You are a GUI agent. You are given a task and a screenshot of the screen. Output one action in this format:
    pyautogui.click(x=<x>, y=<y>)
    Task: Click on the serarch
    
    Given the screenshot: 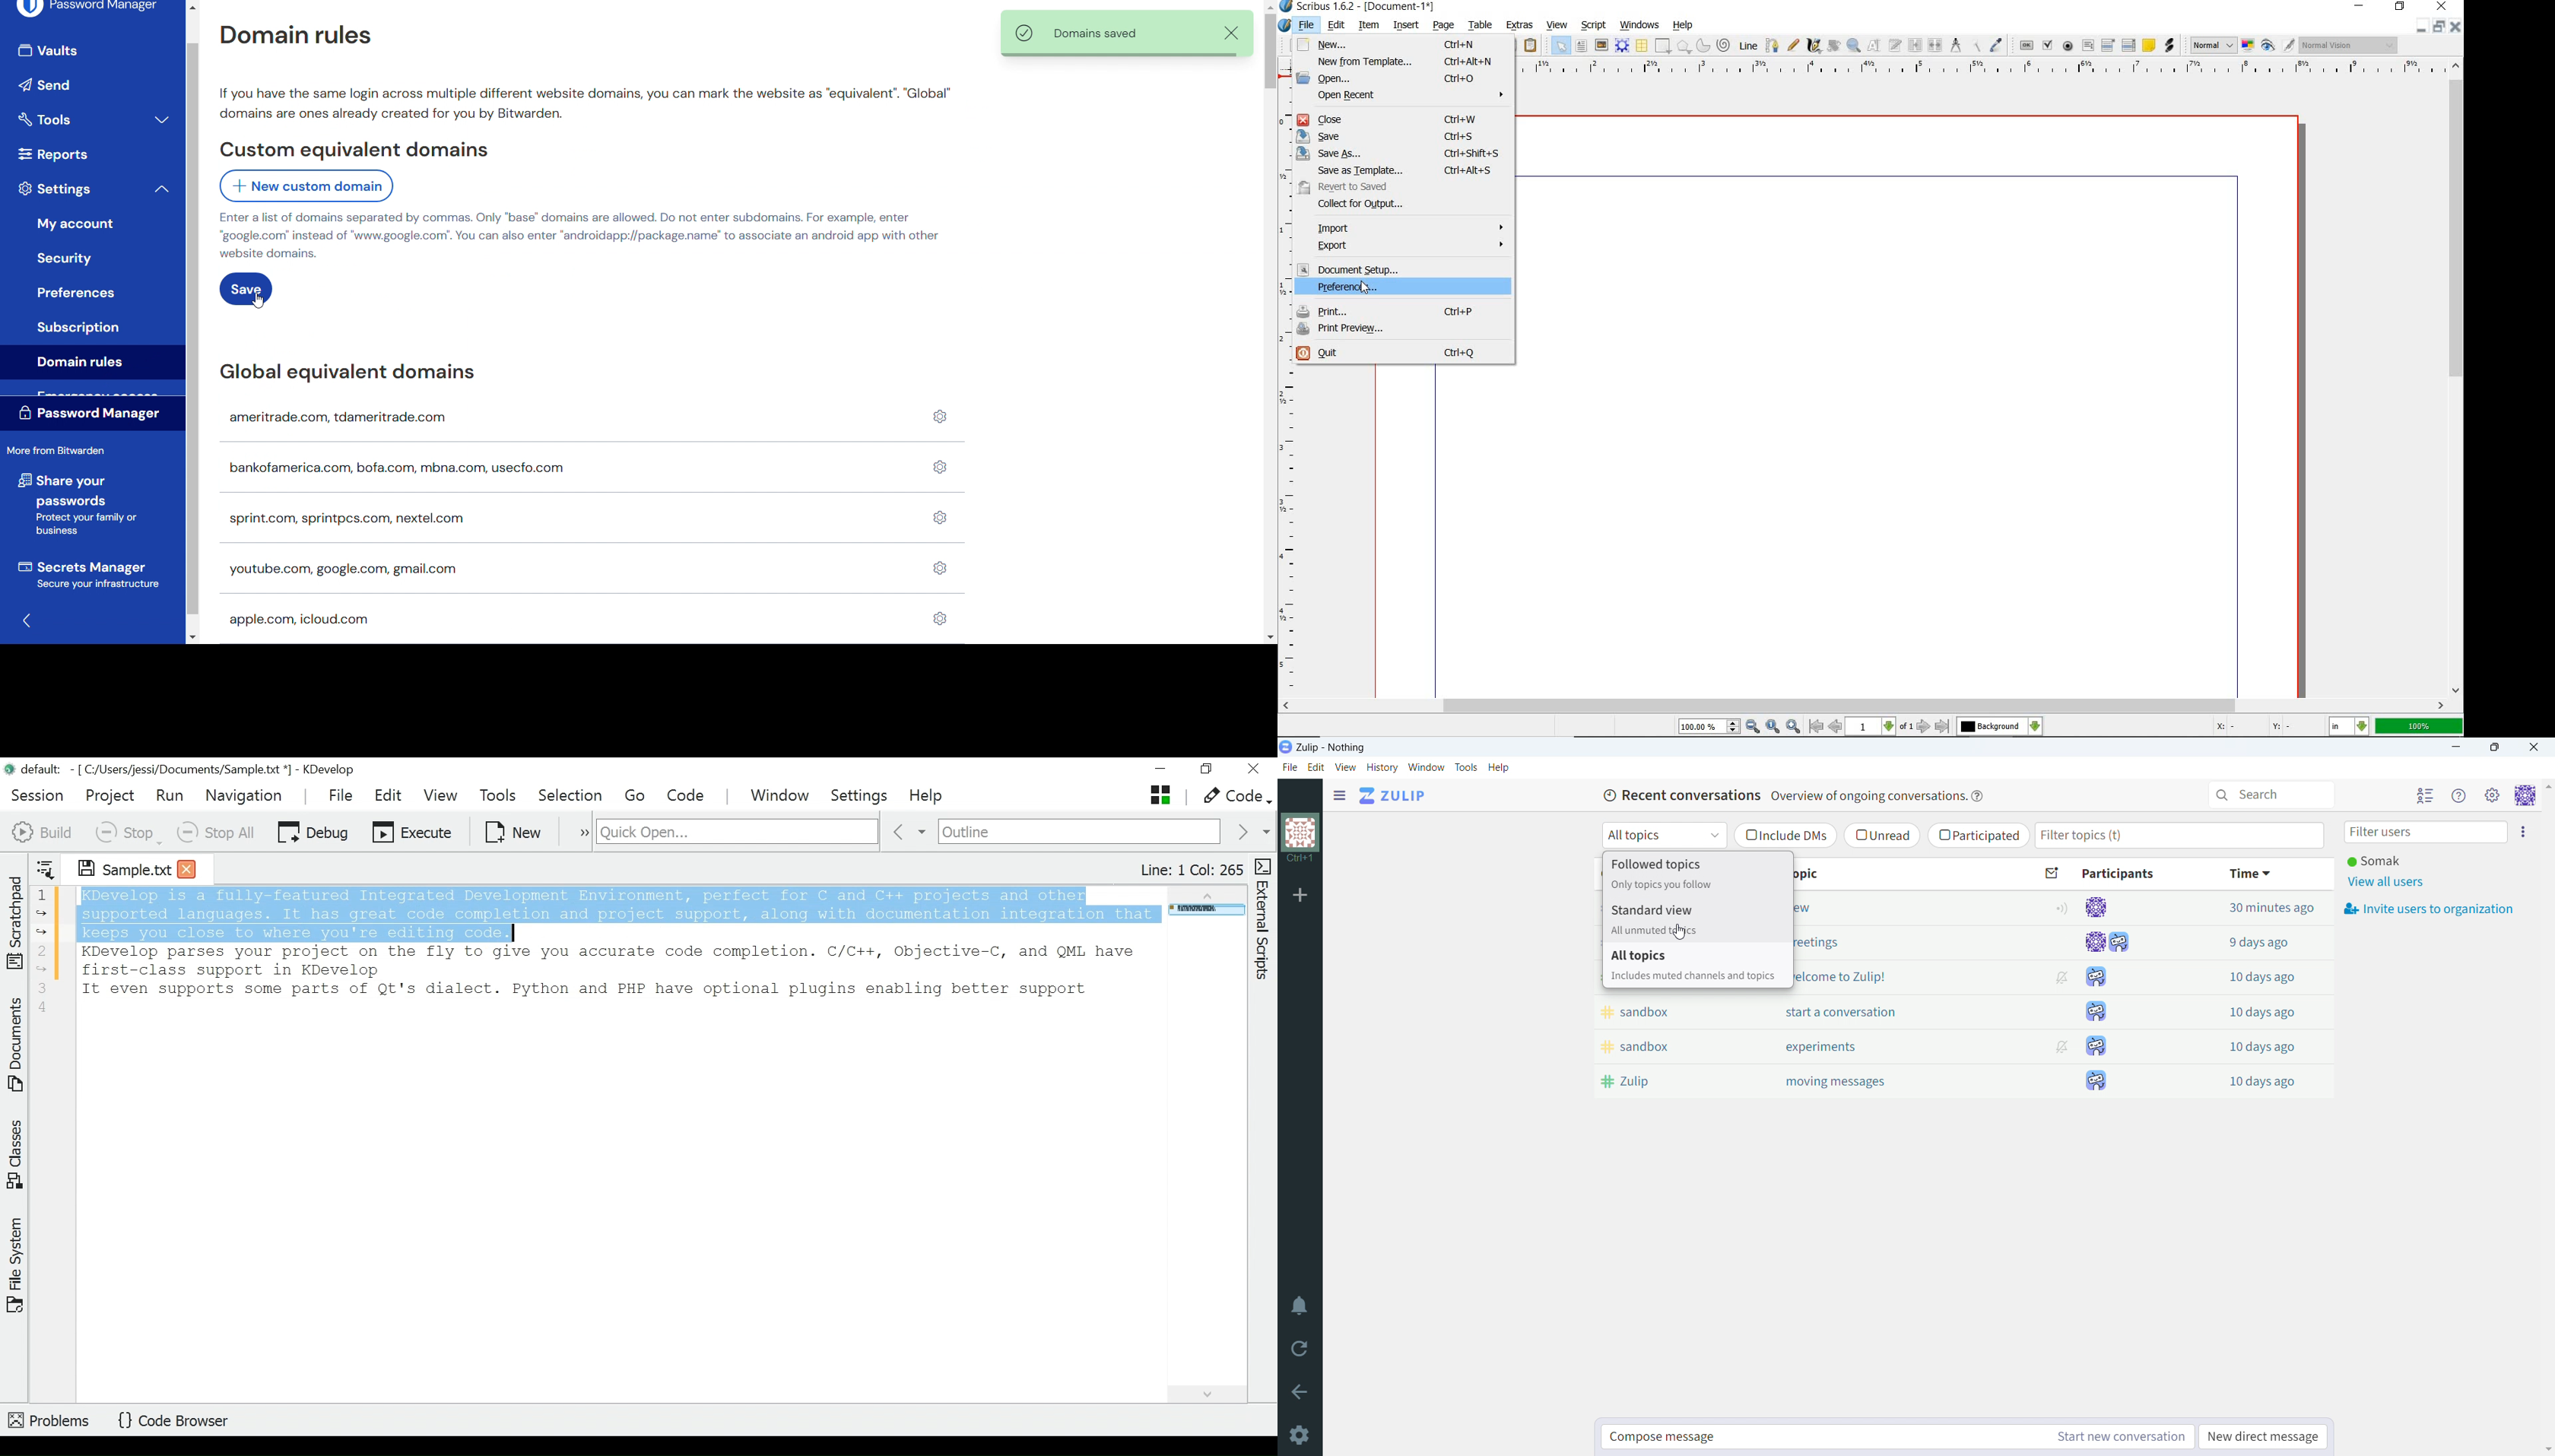 What is the action you would take?
    pyautogui.click(x=2271, y=795)
    